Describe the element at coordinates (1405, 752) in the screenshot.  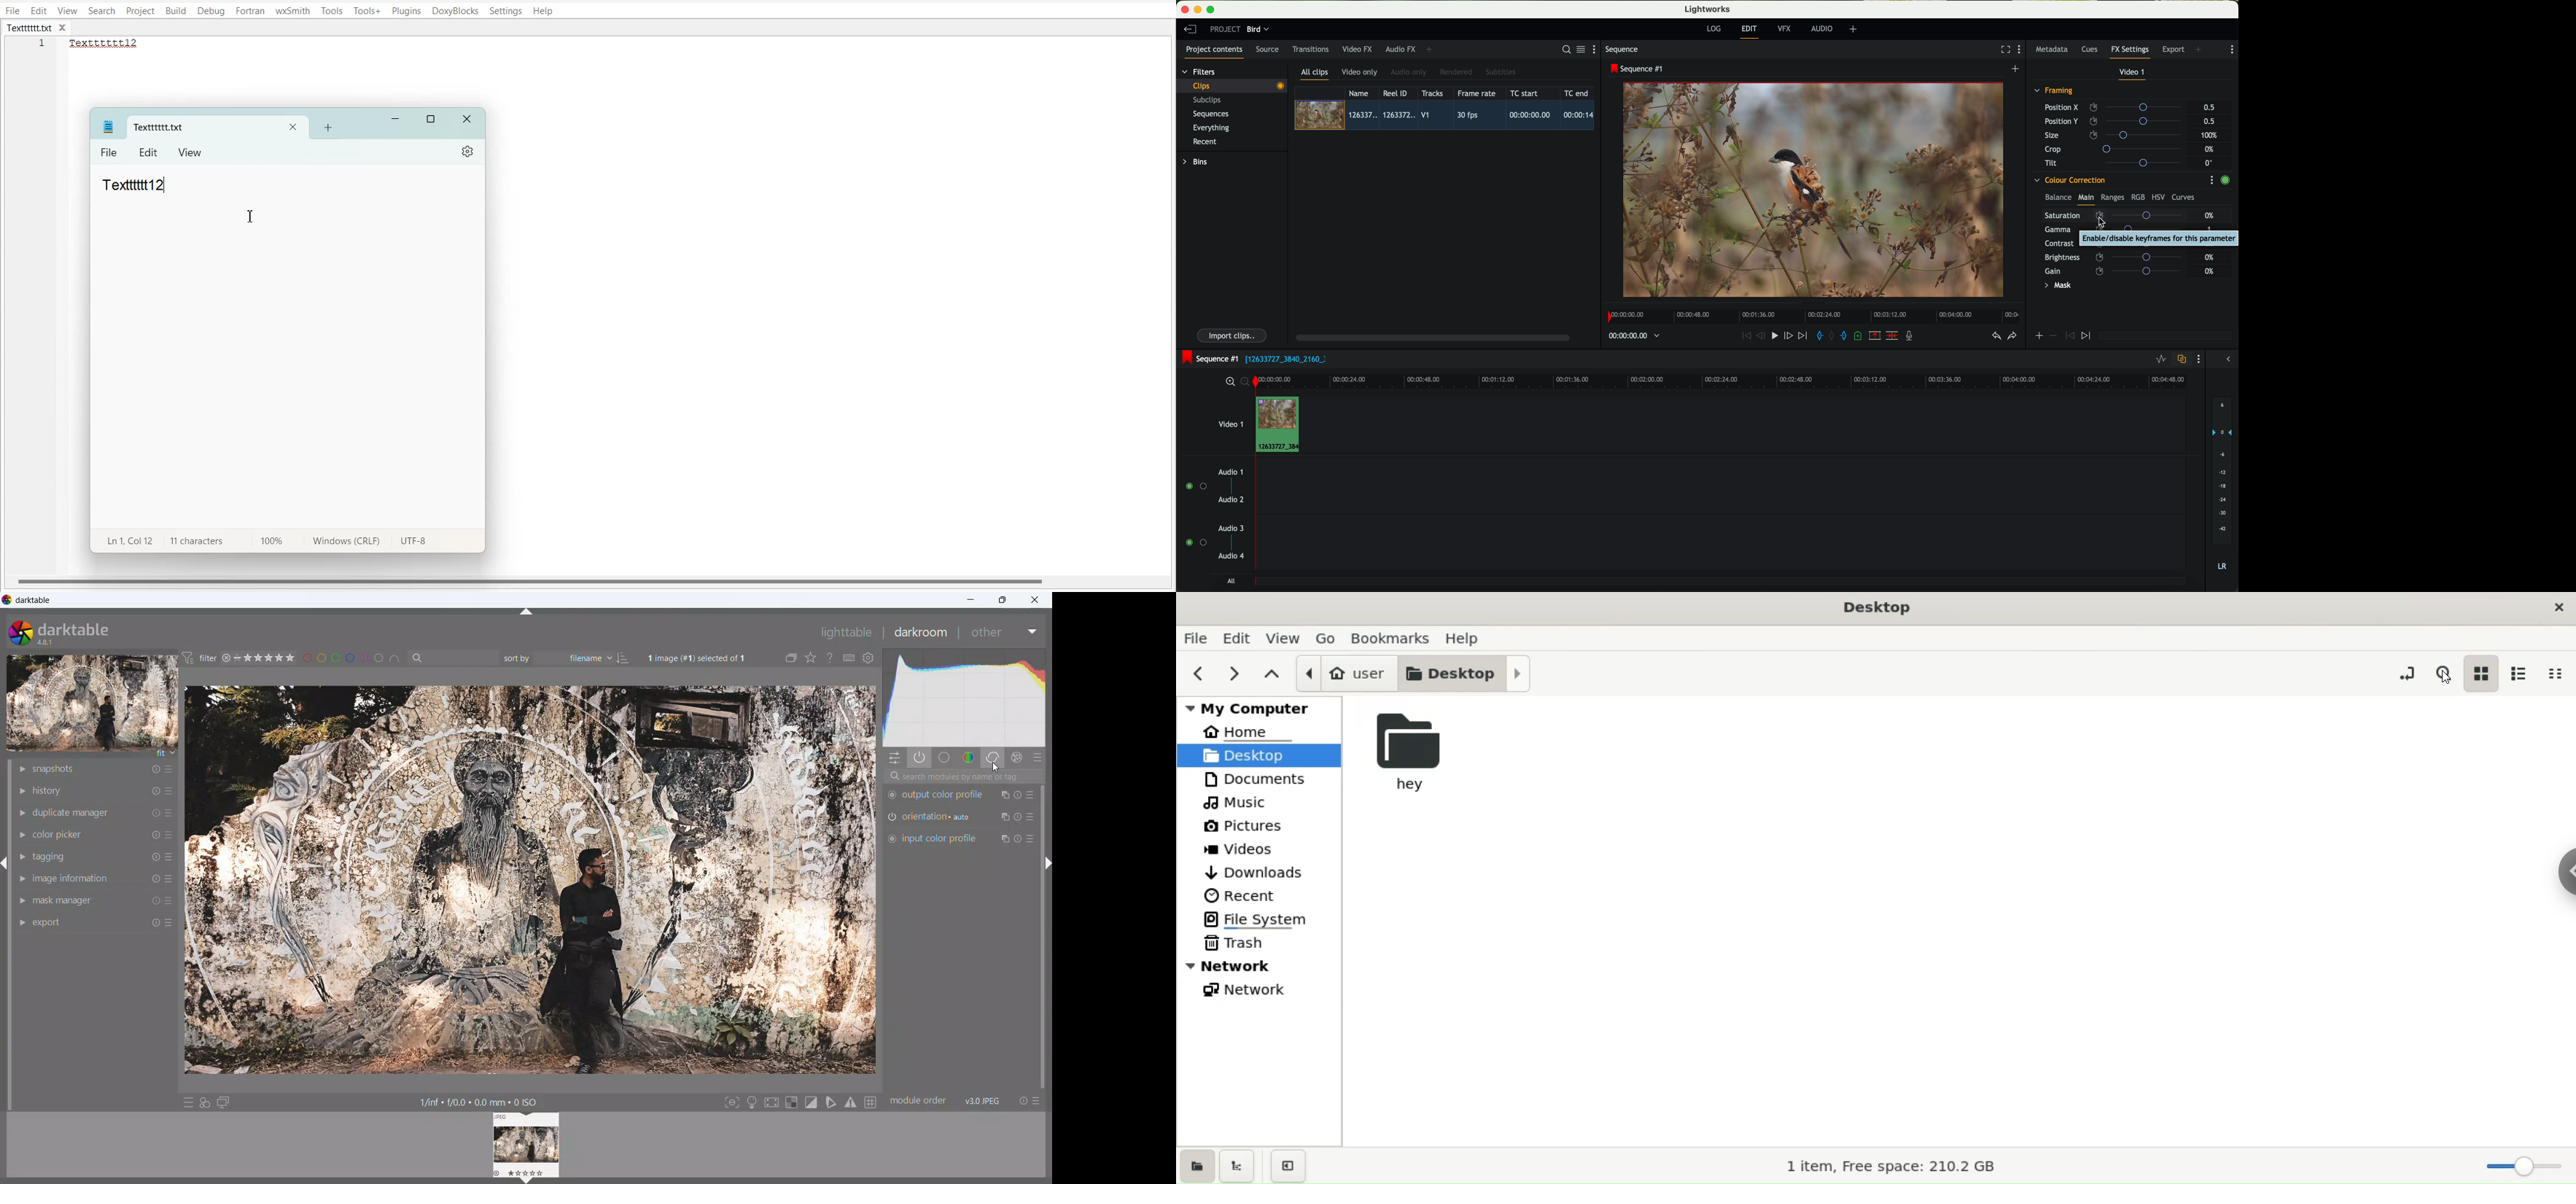
I see `hey` at that location.